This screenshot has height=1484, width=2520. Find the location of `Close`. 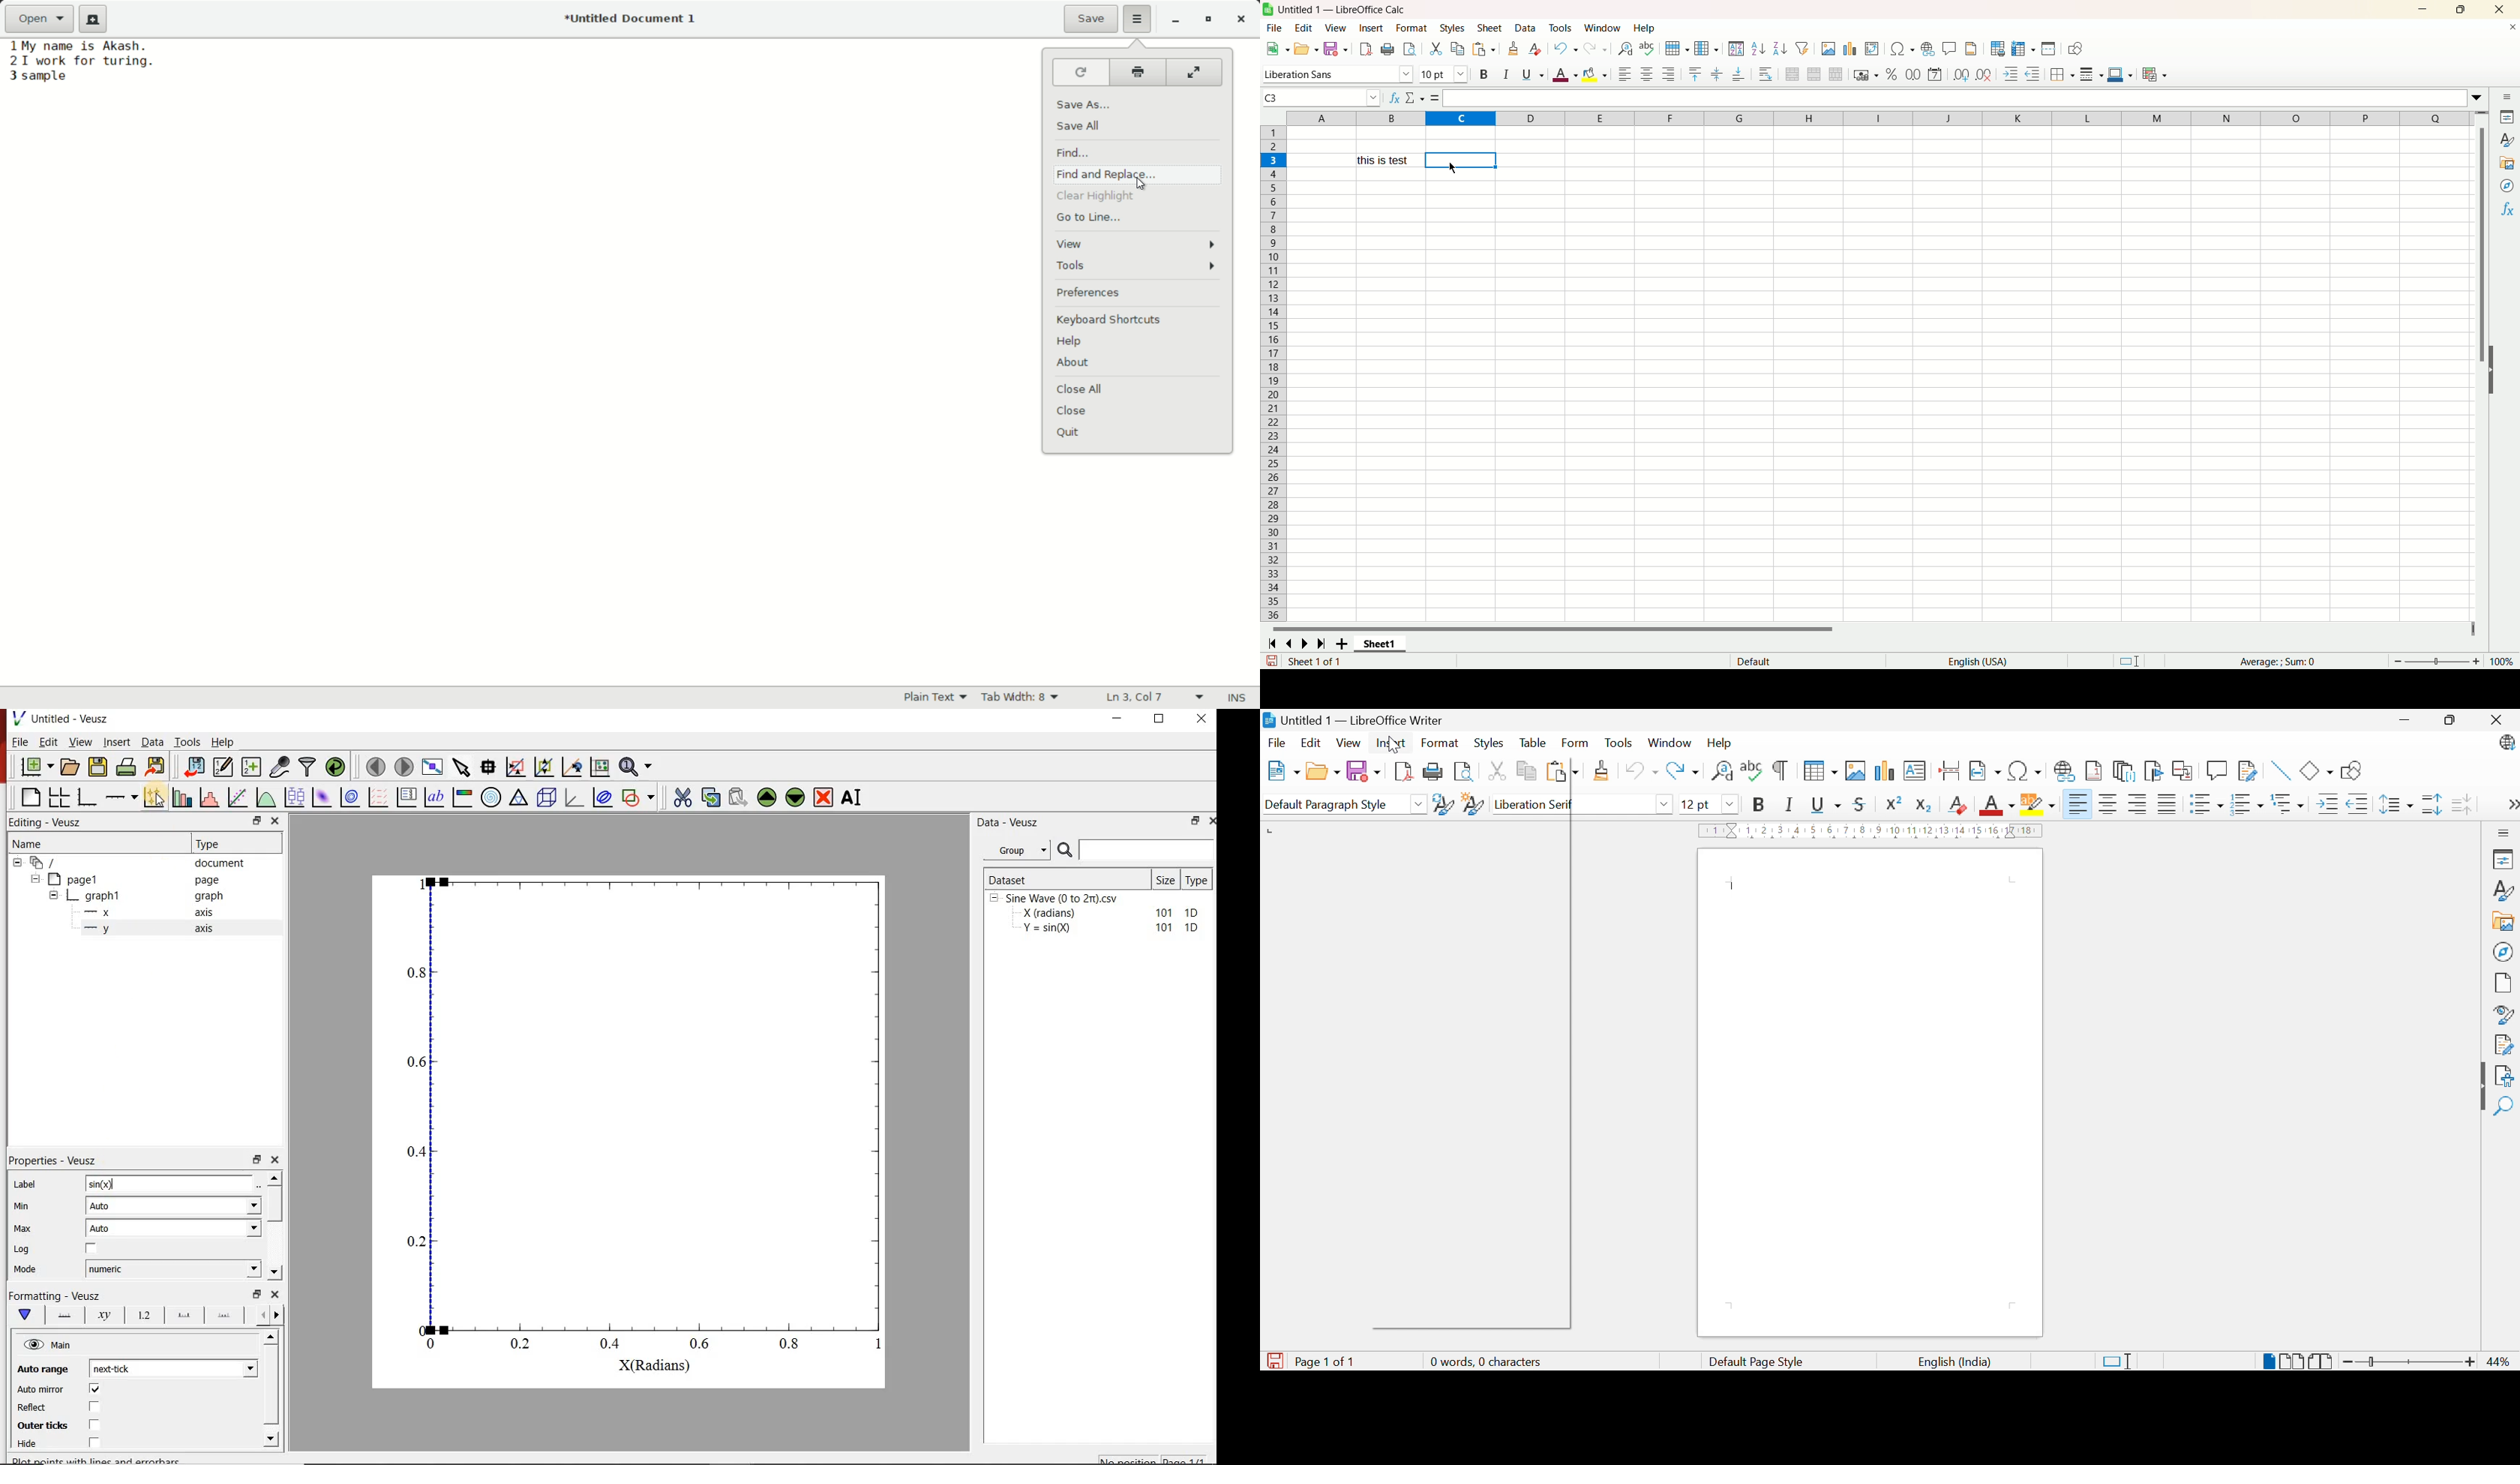

Close is located at coordinates (2496, 721).